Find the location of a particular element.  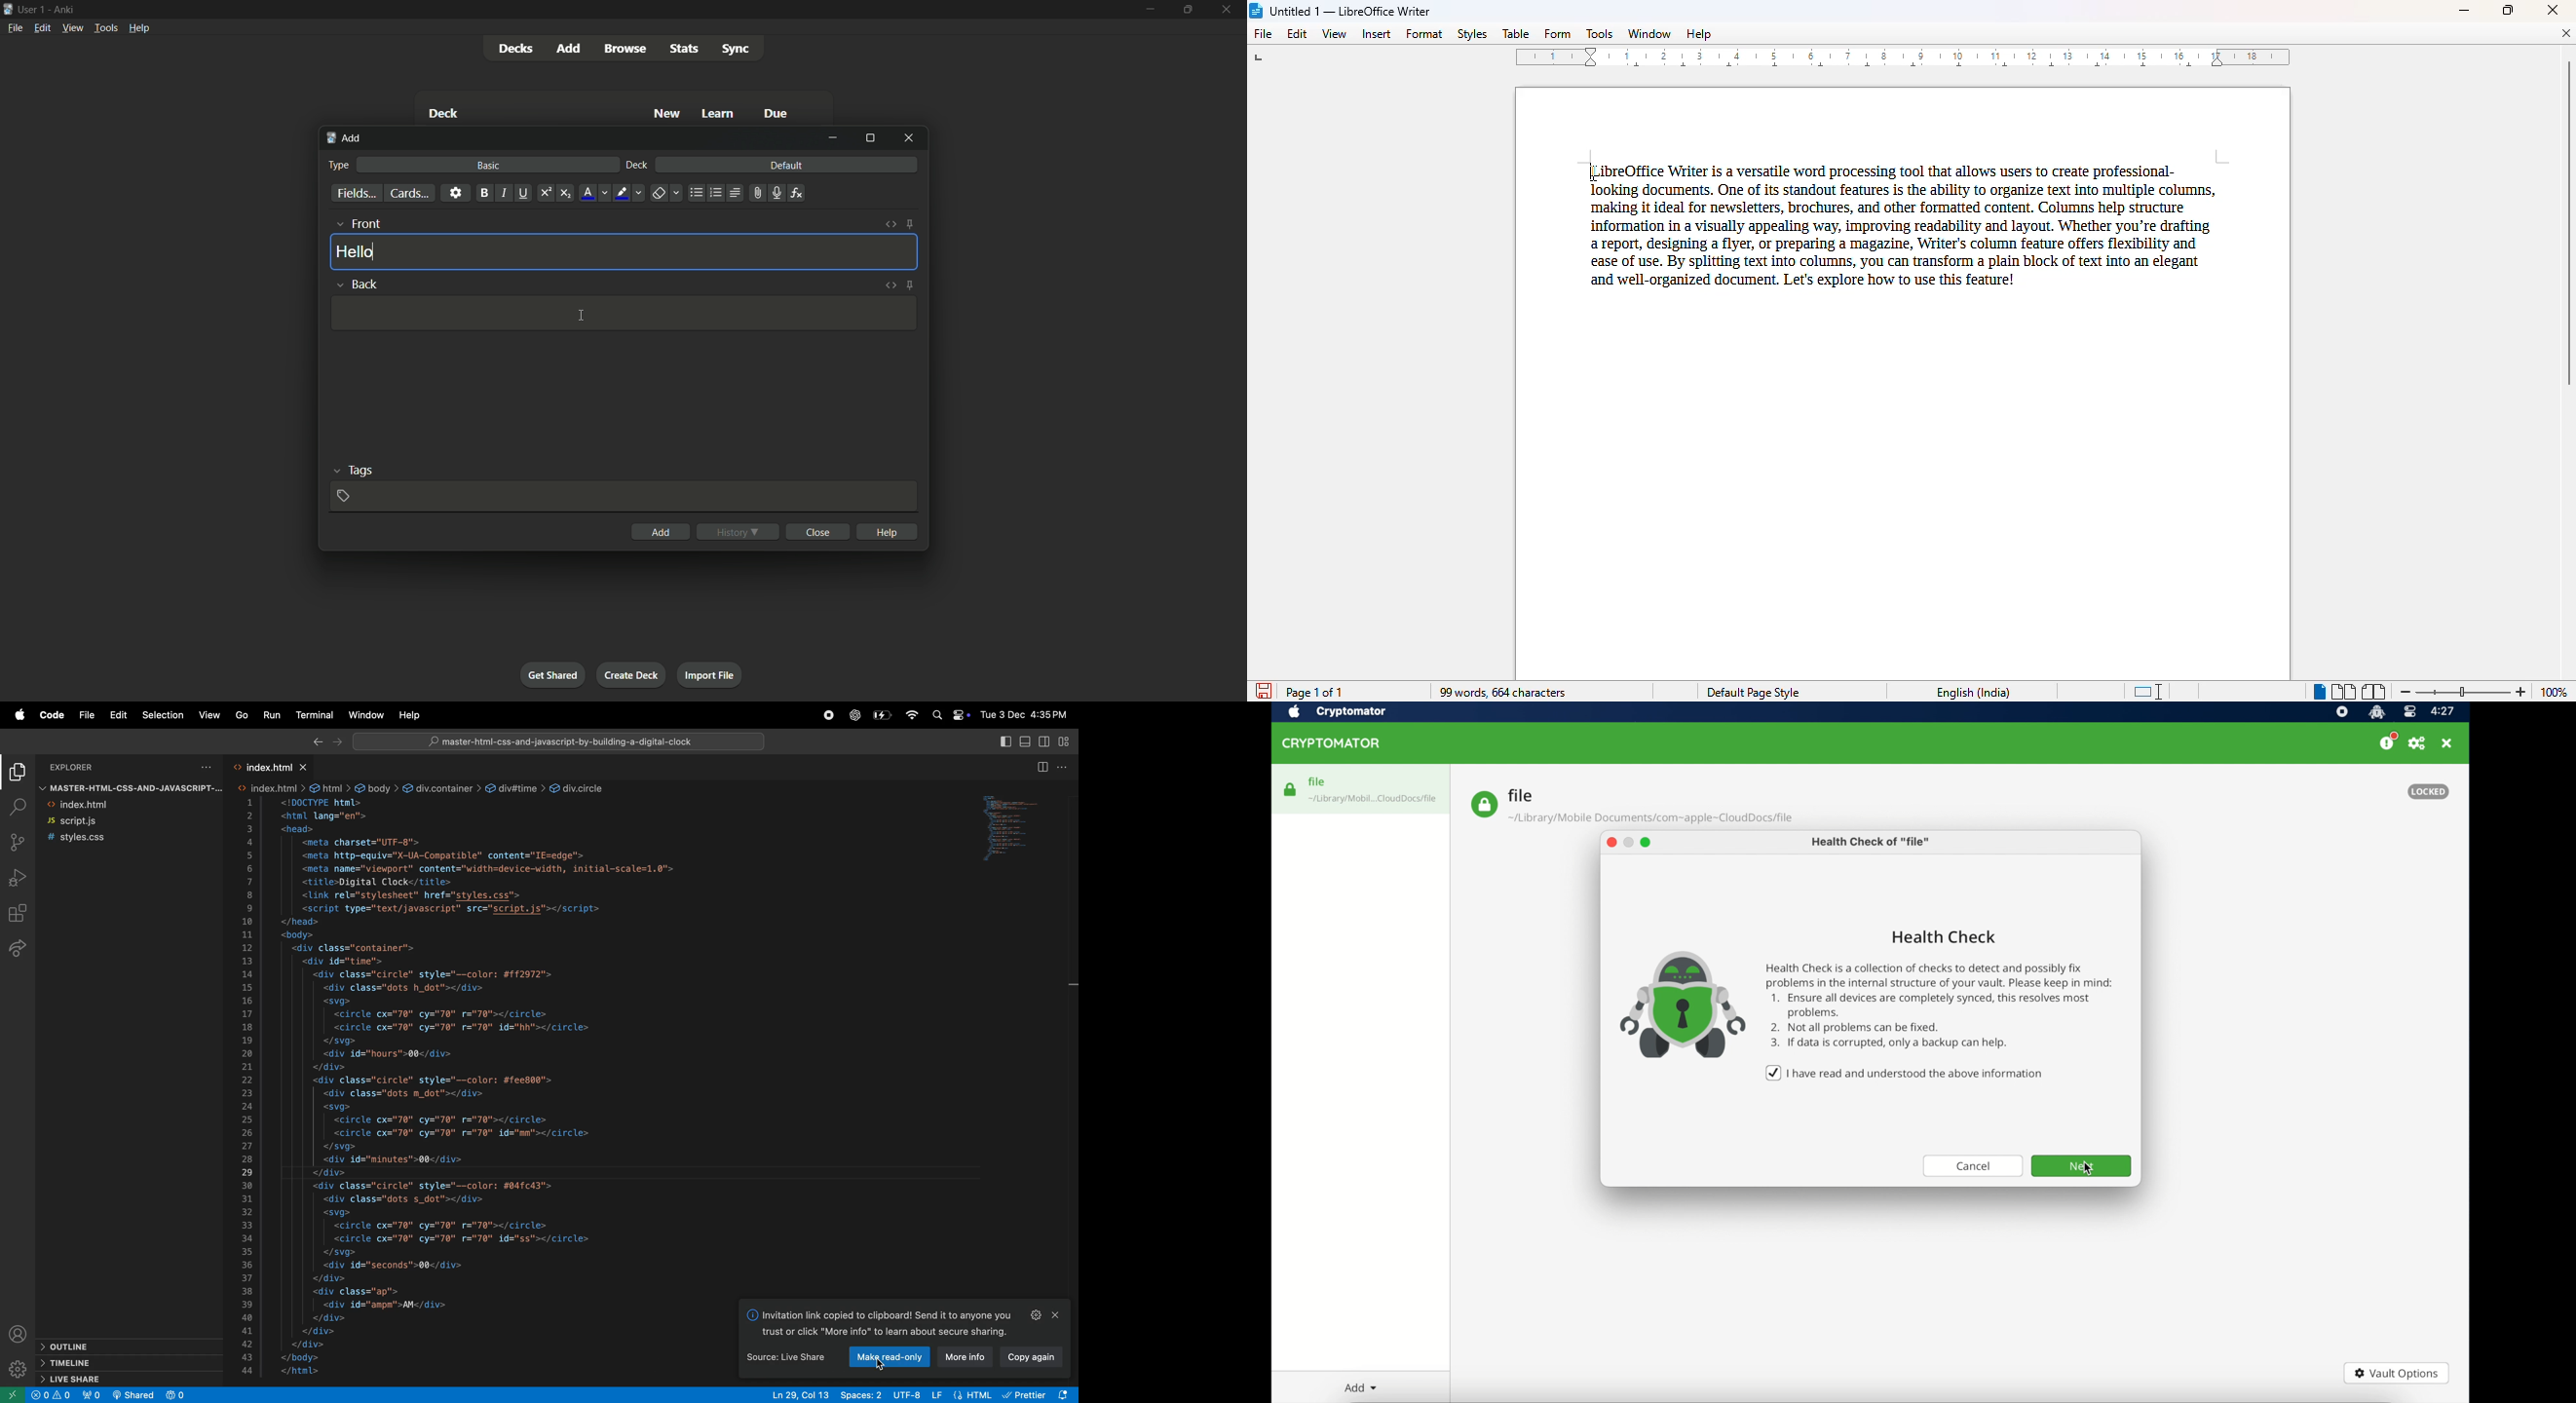

help is located at coordinates (408, 715).